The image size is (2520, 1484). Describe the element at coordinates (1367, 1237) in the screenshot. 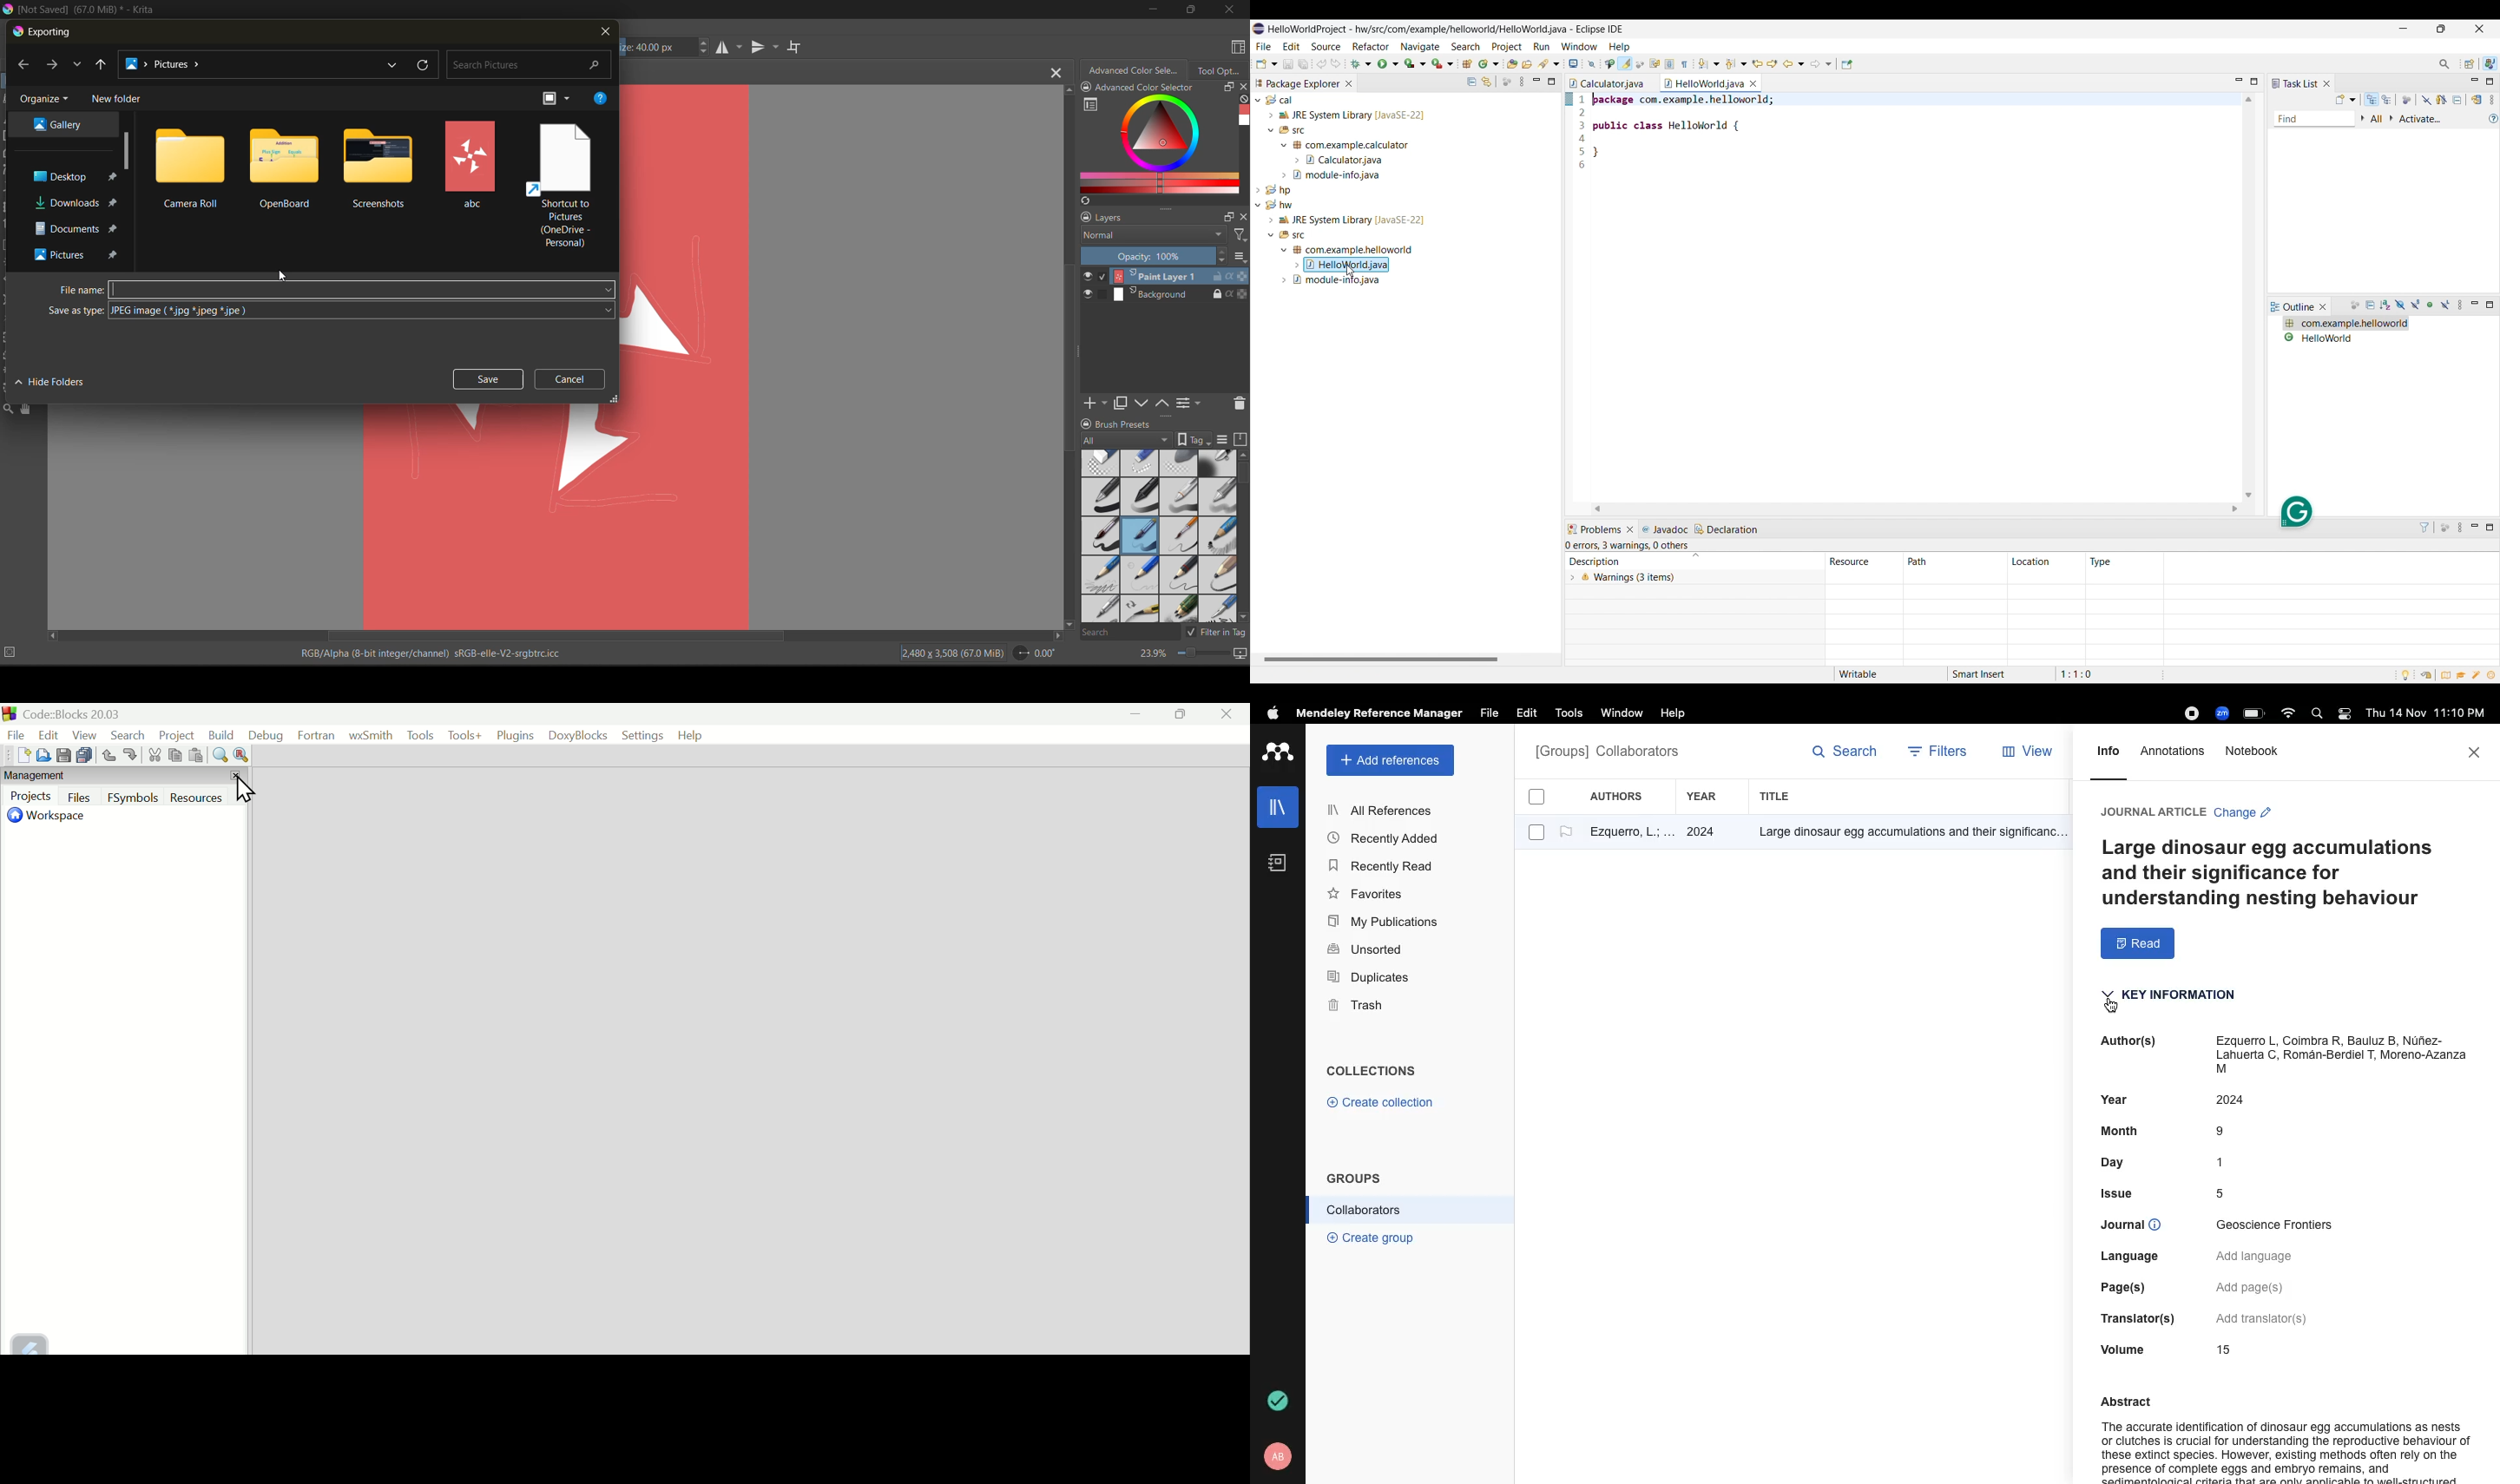

I see `® Create group` at that location.